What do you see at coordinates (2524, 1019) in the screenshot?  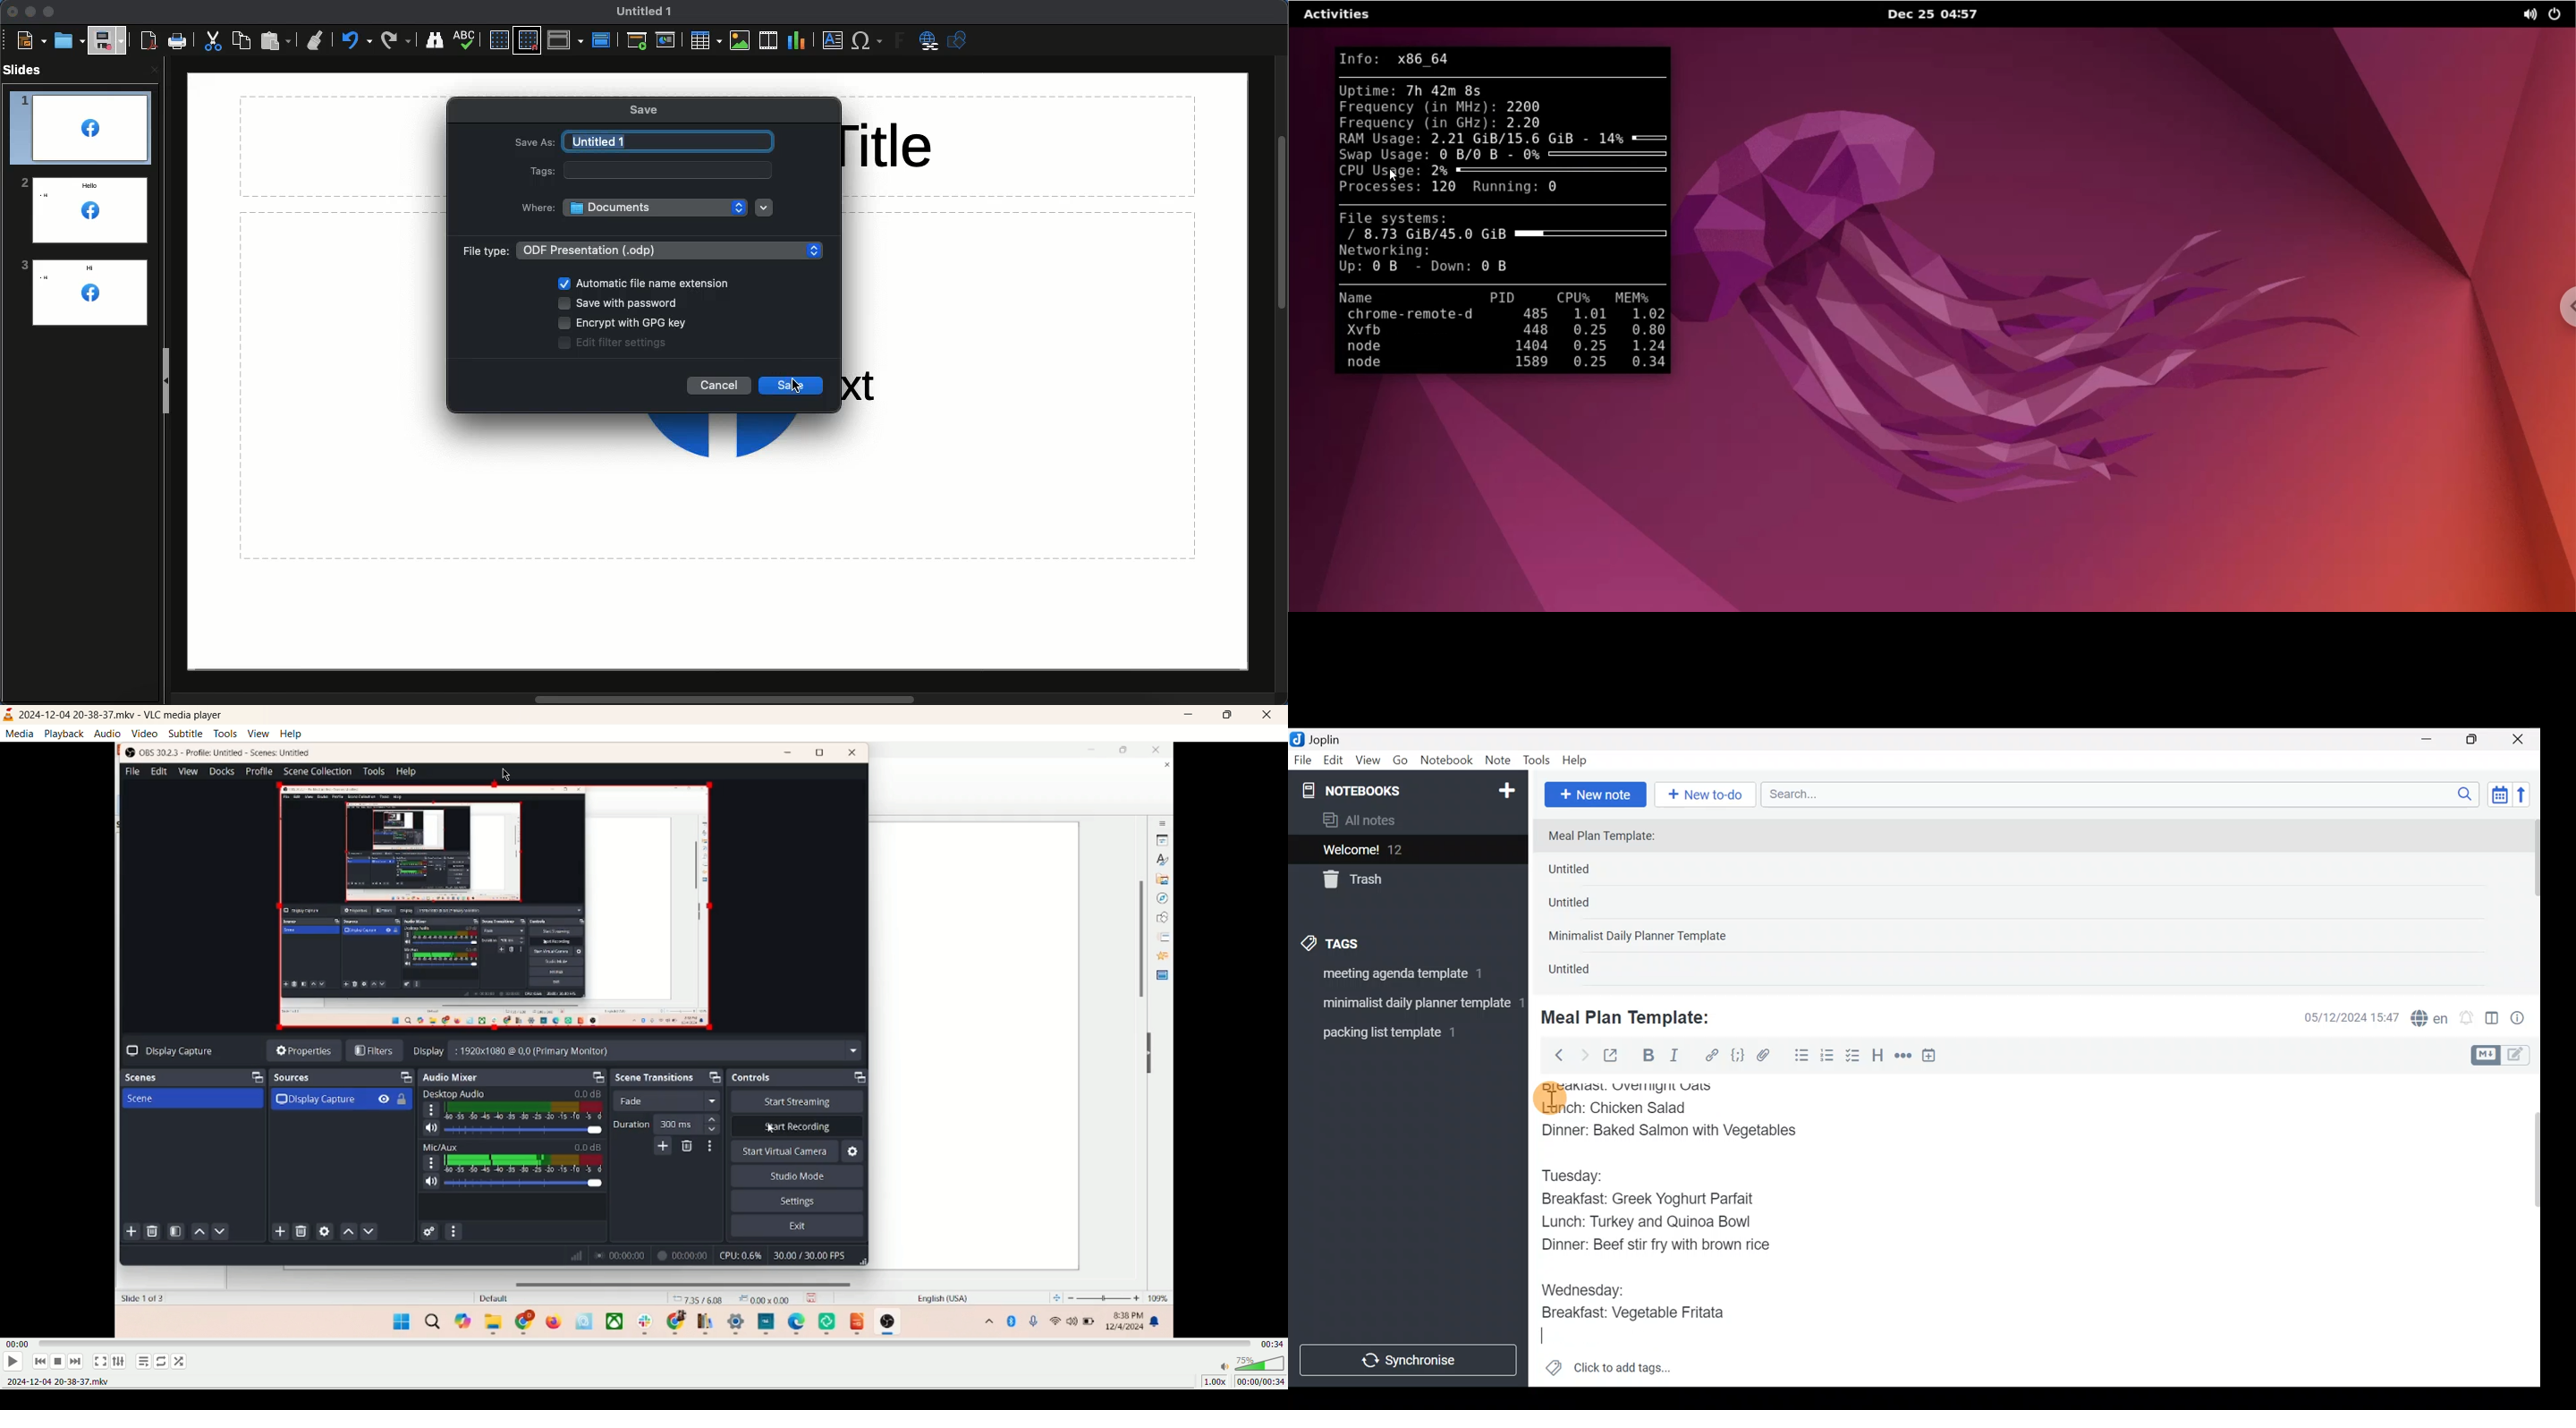 I see `Note properties` at bounding box center [2524, 1019].